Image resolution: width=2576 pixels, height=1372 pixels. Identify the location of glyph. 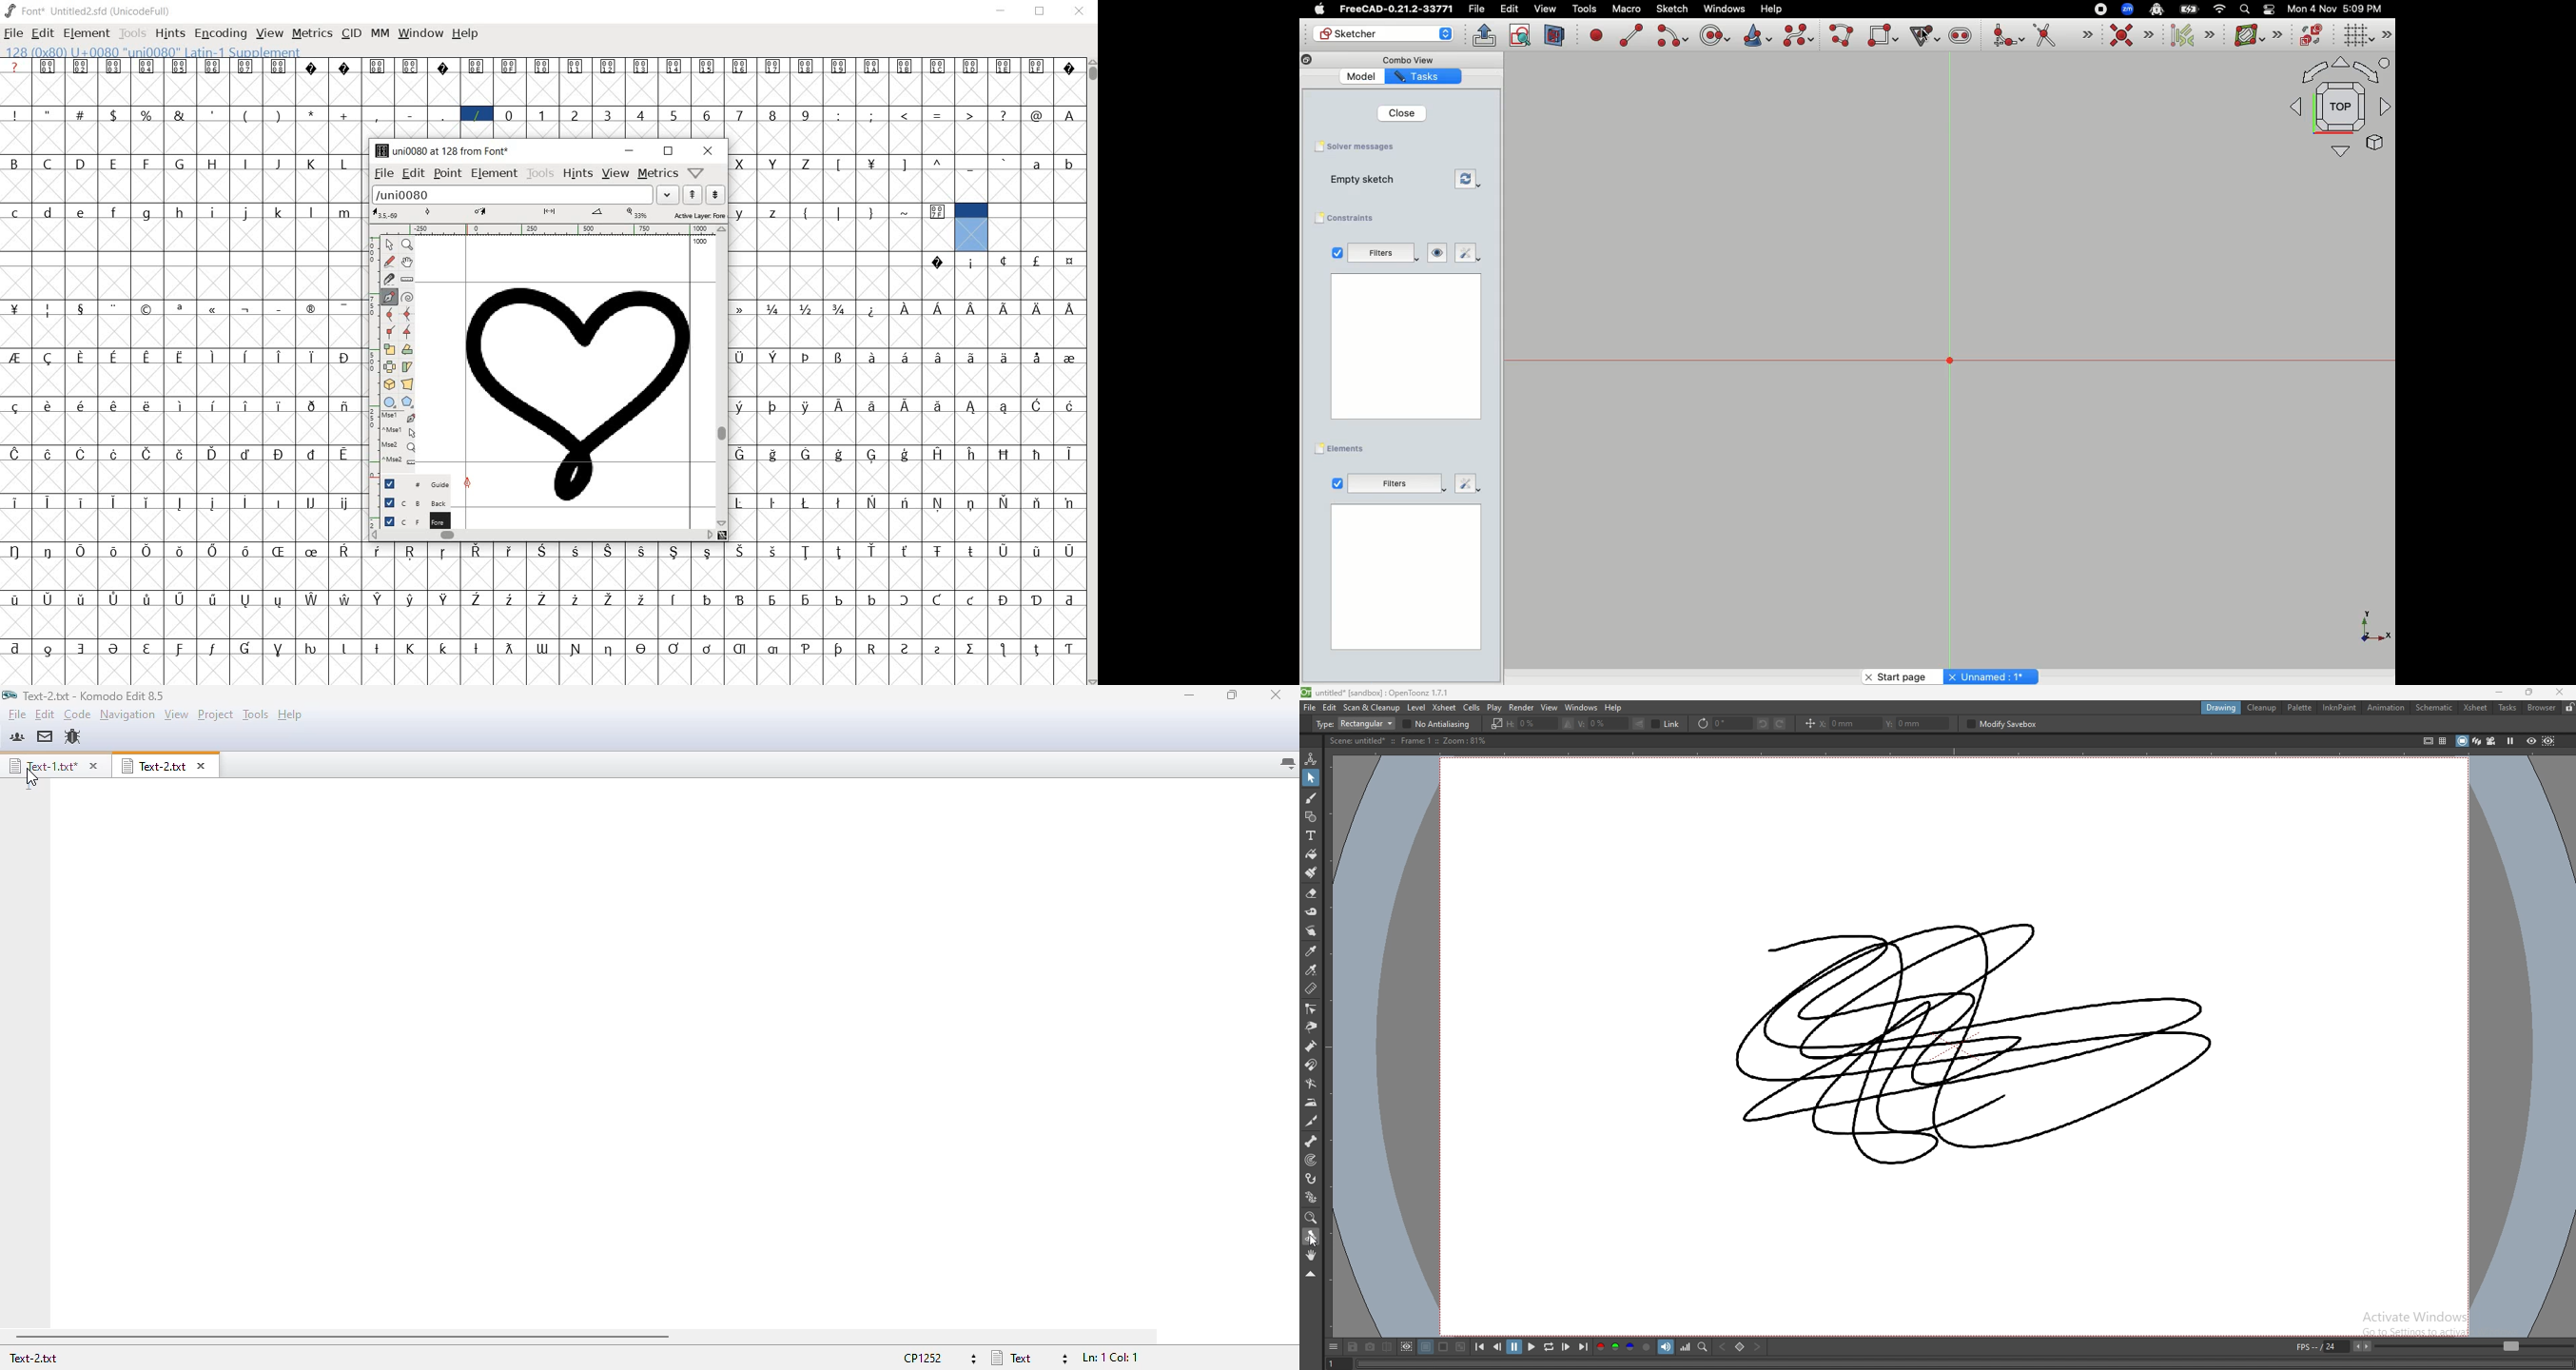
(1002, 649).